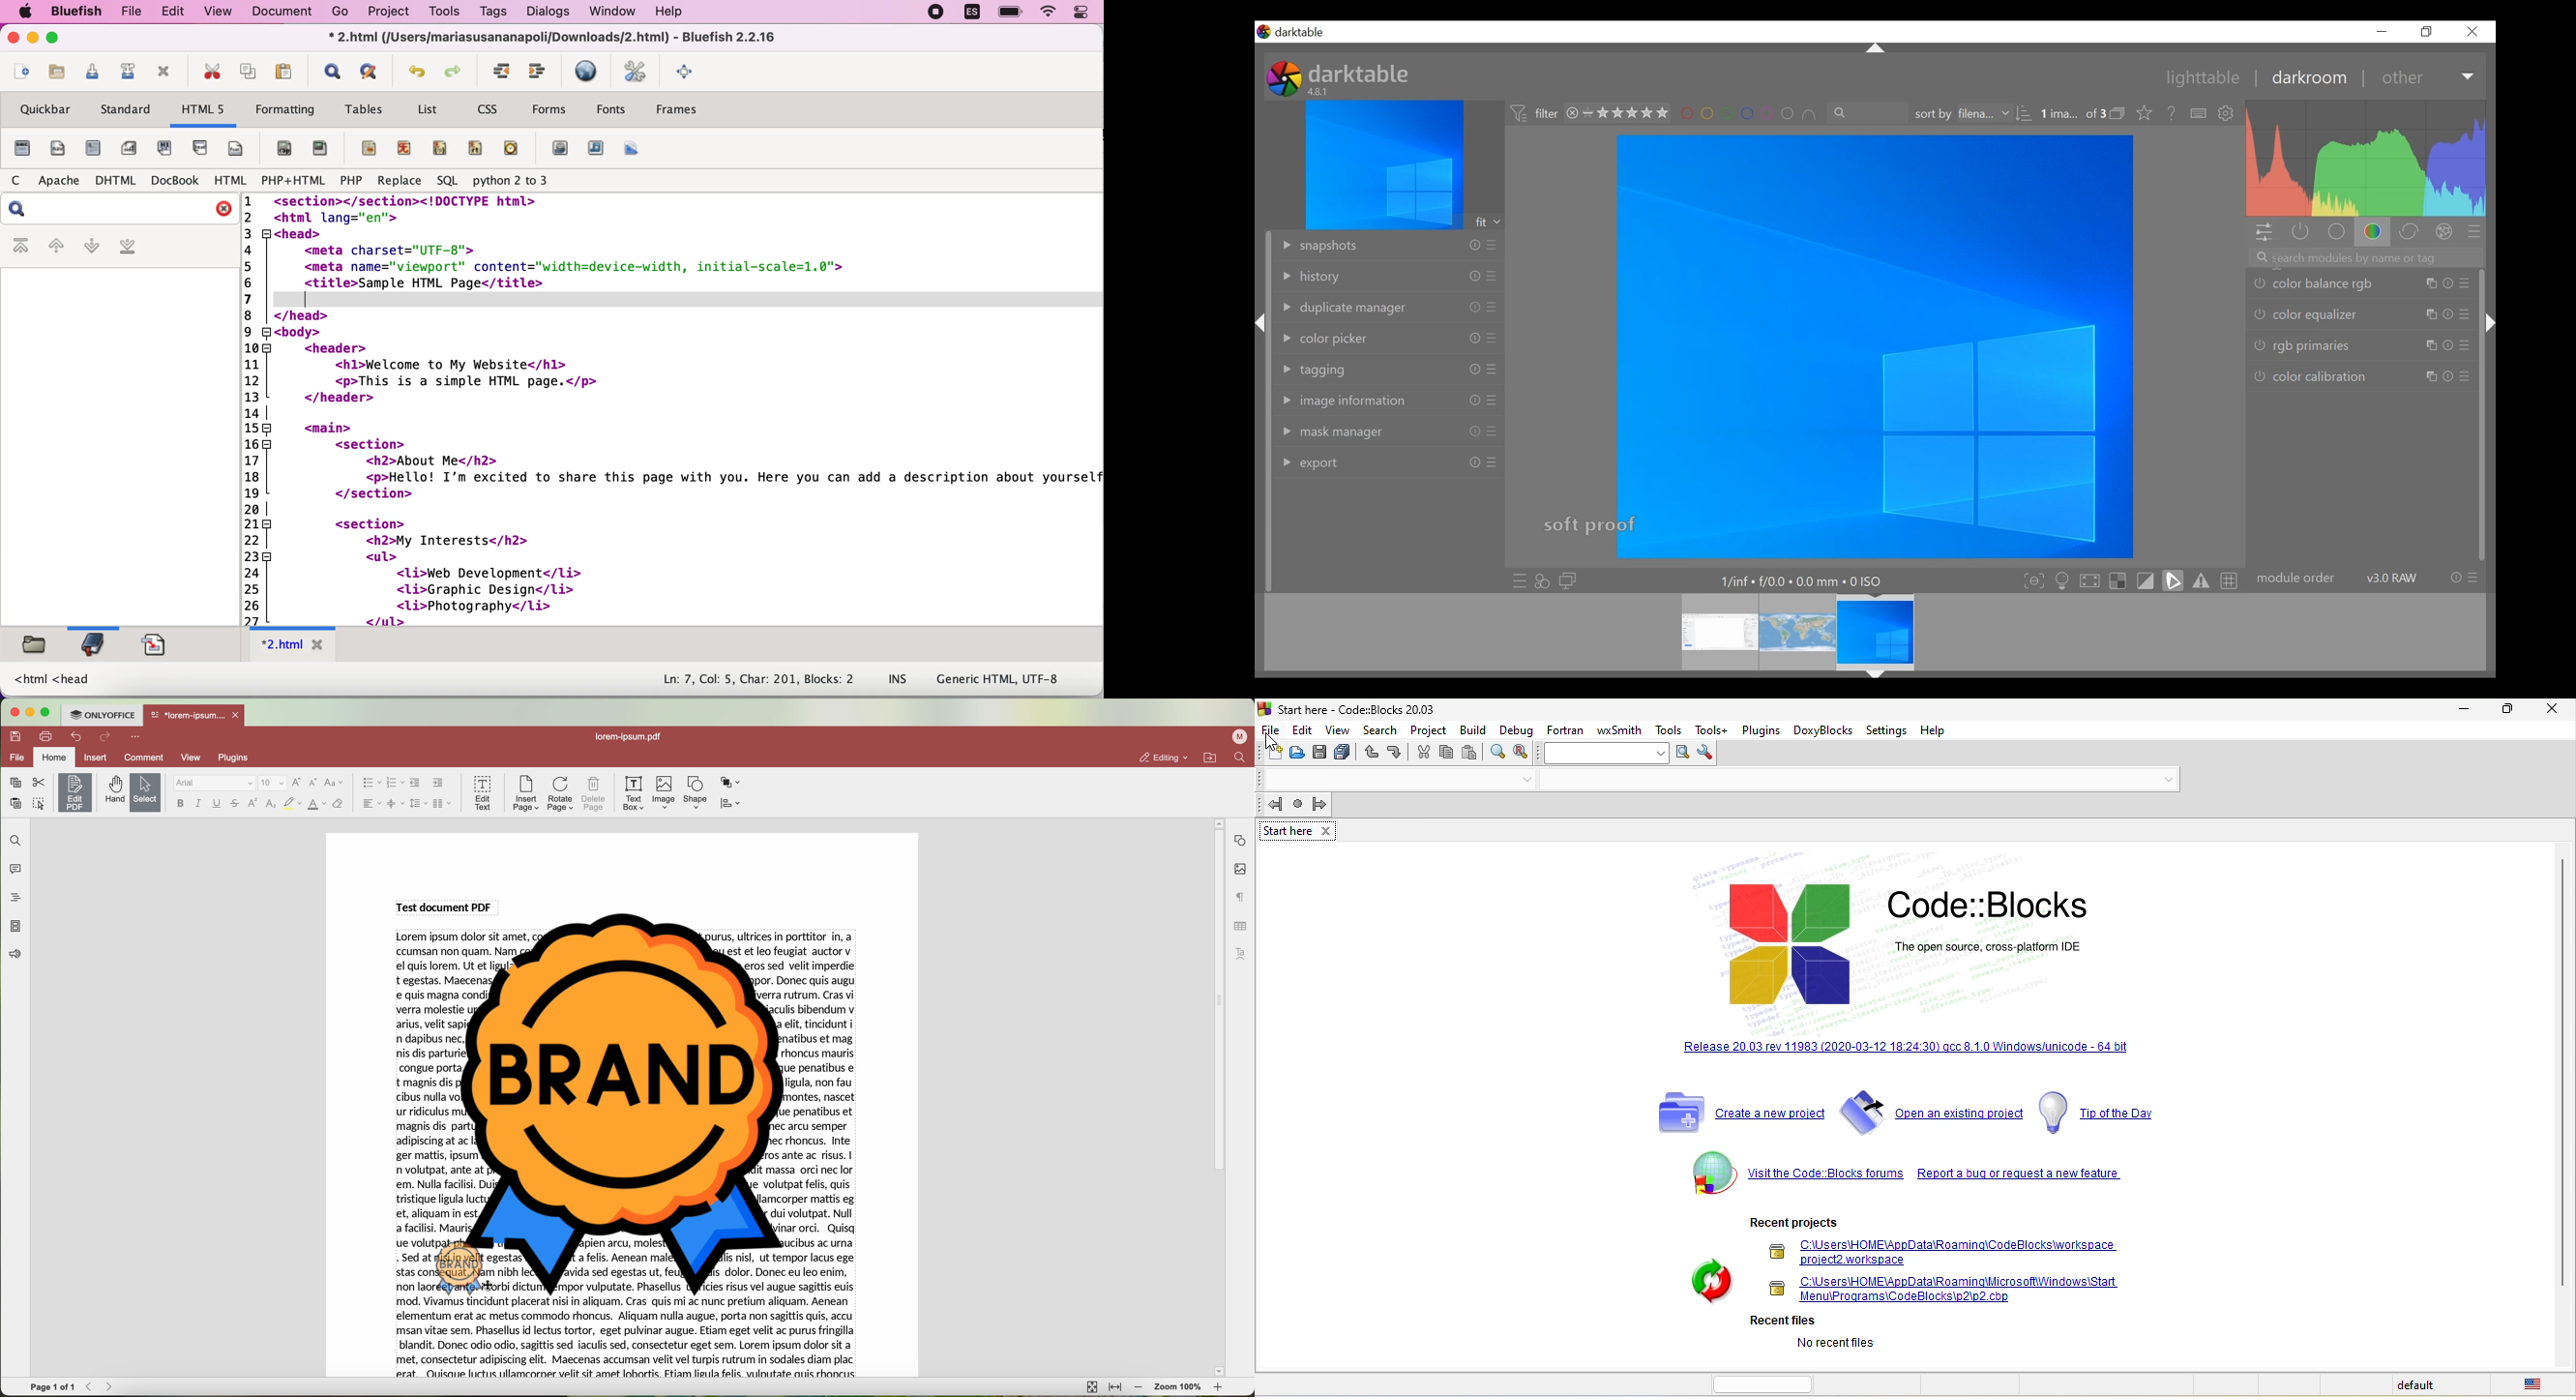 The image size is (2576, 1400). Describe the element at coordinates (38, 805) in the screenshot. I see `select all` at that location.